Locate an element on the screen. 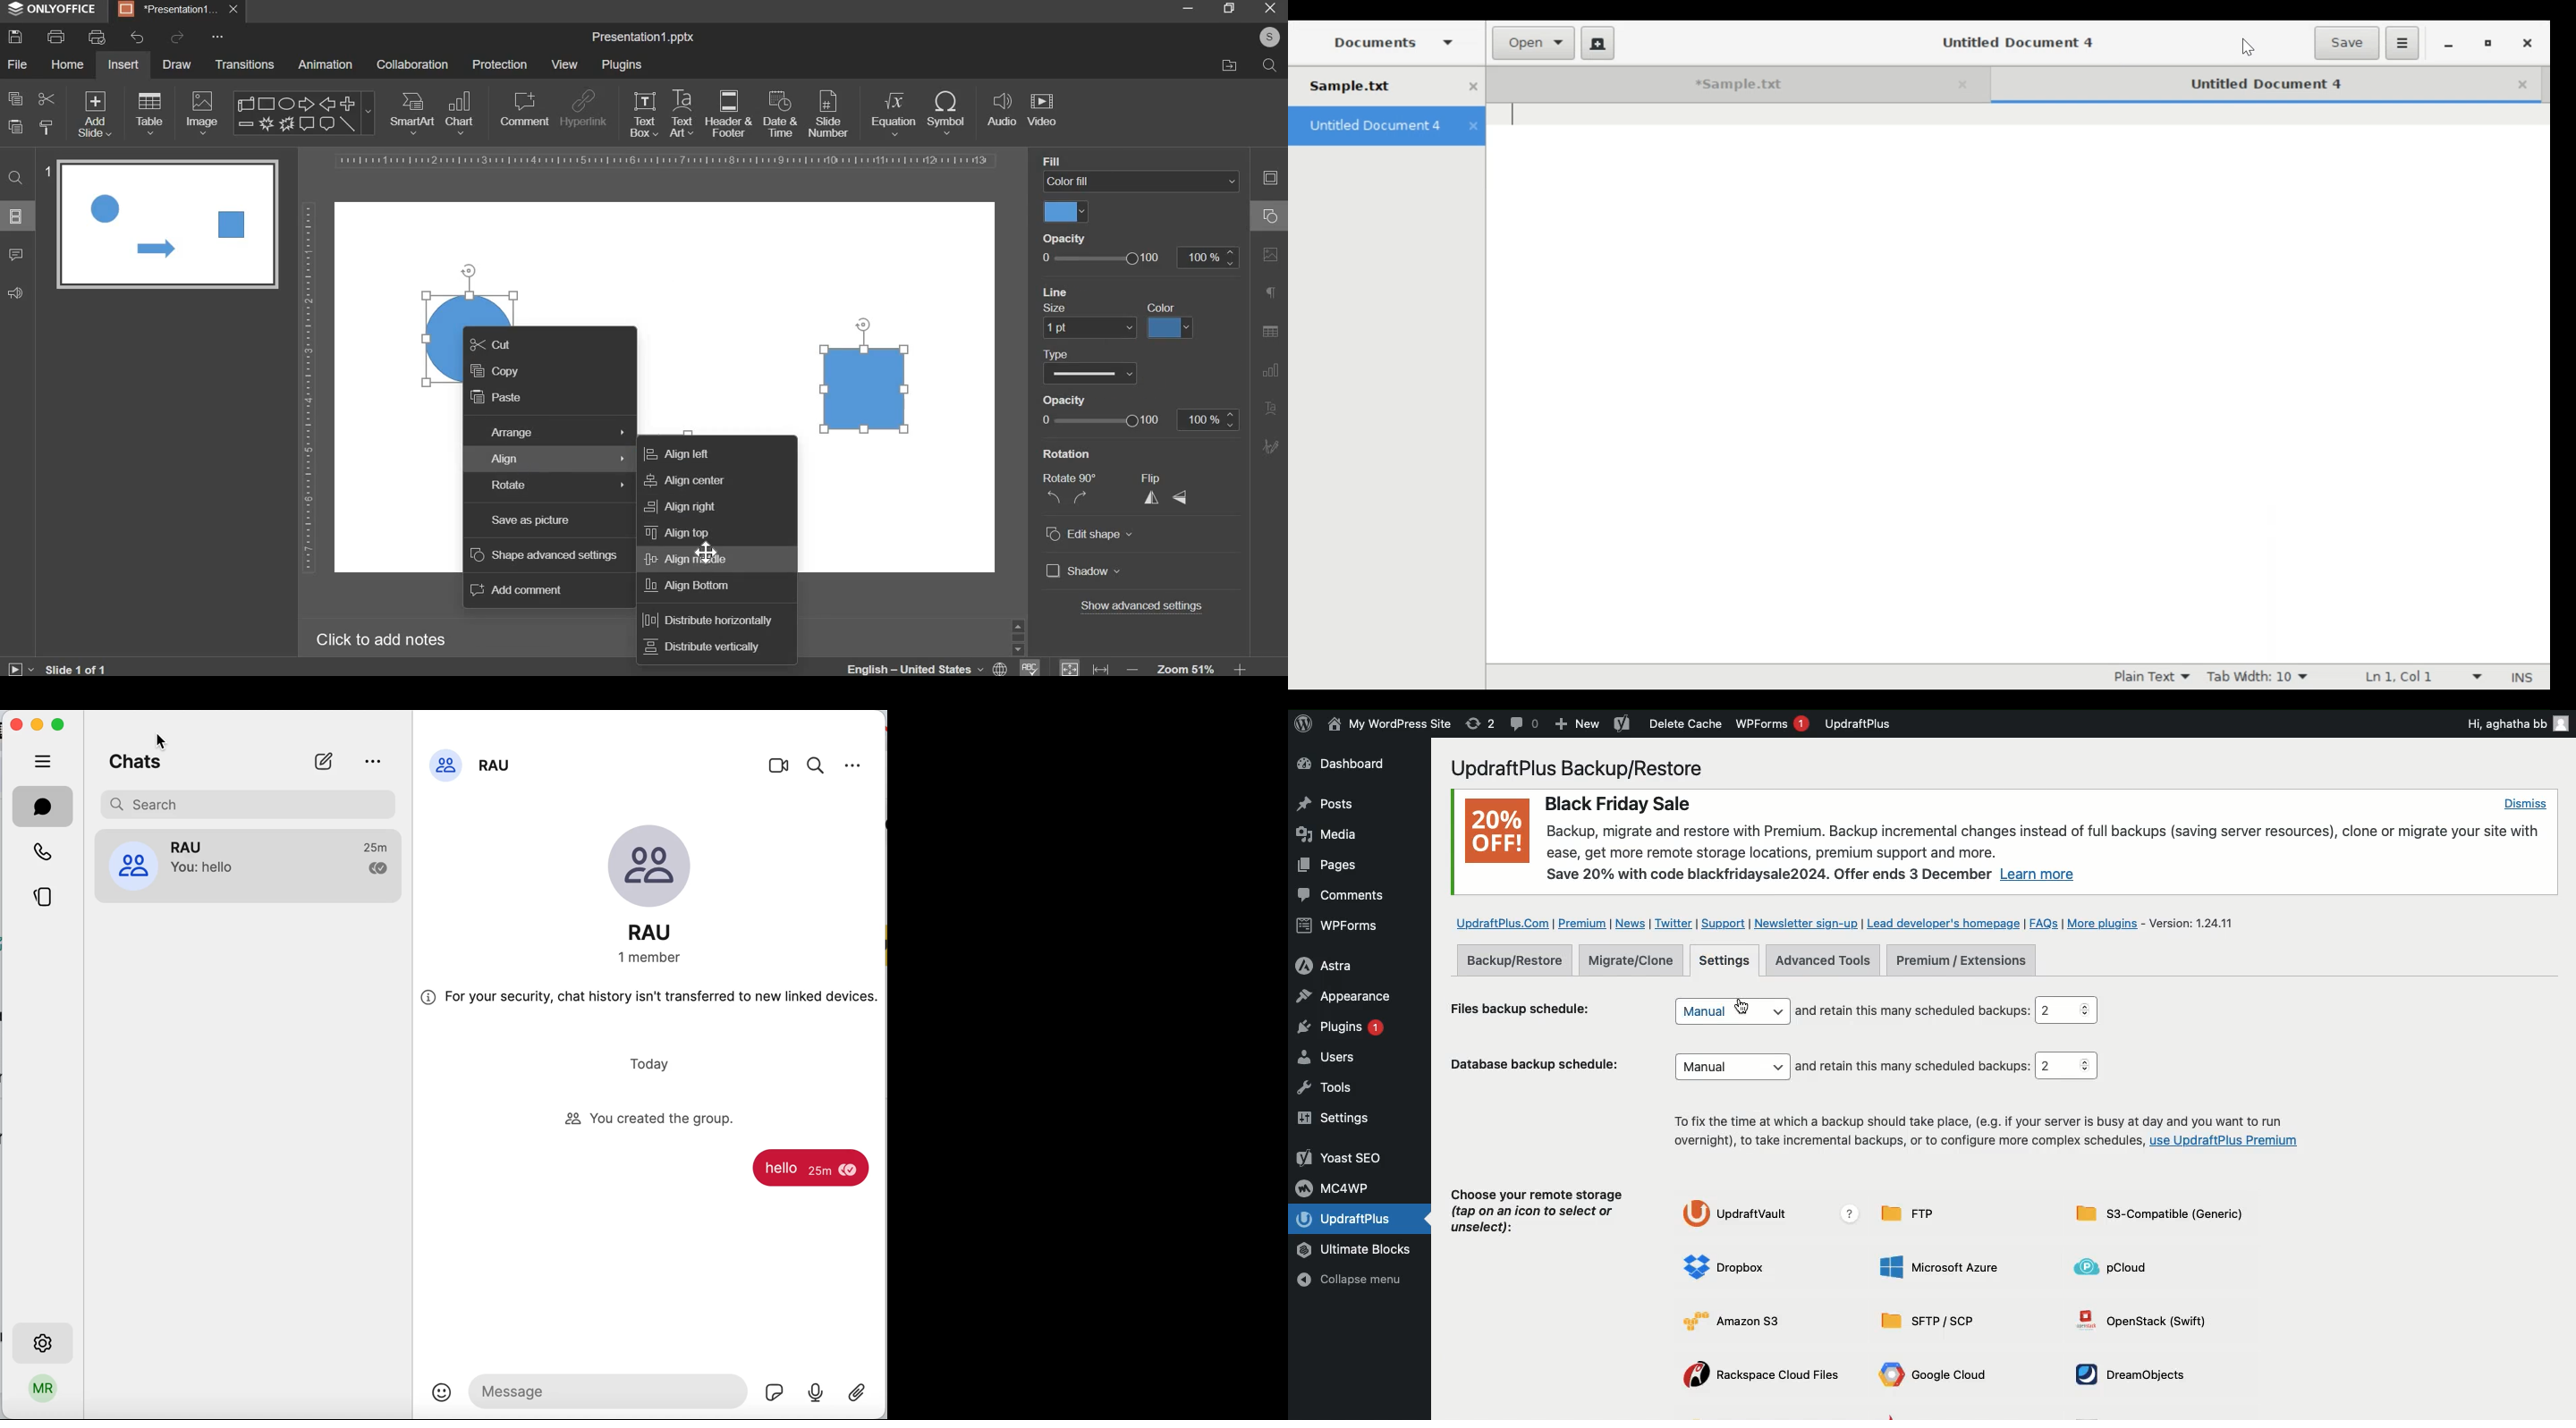 This screenshot has height=1428, width=2576. exit is located at coordinates (1270, 7).